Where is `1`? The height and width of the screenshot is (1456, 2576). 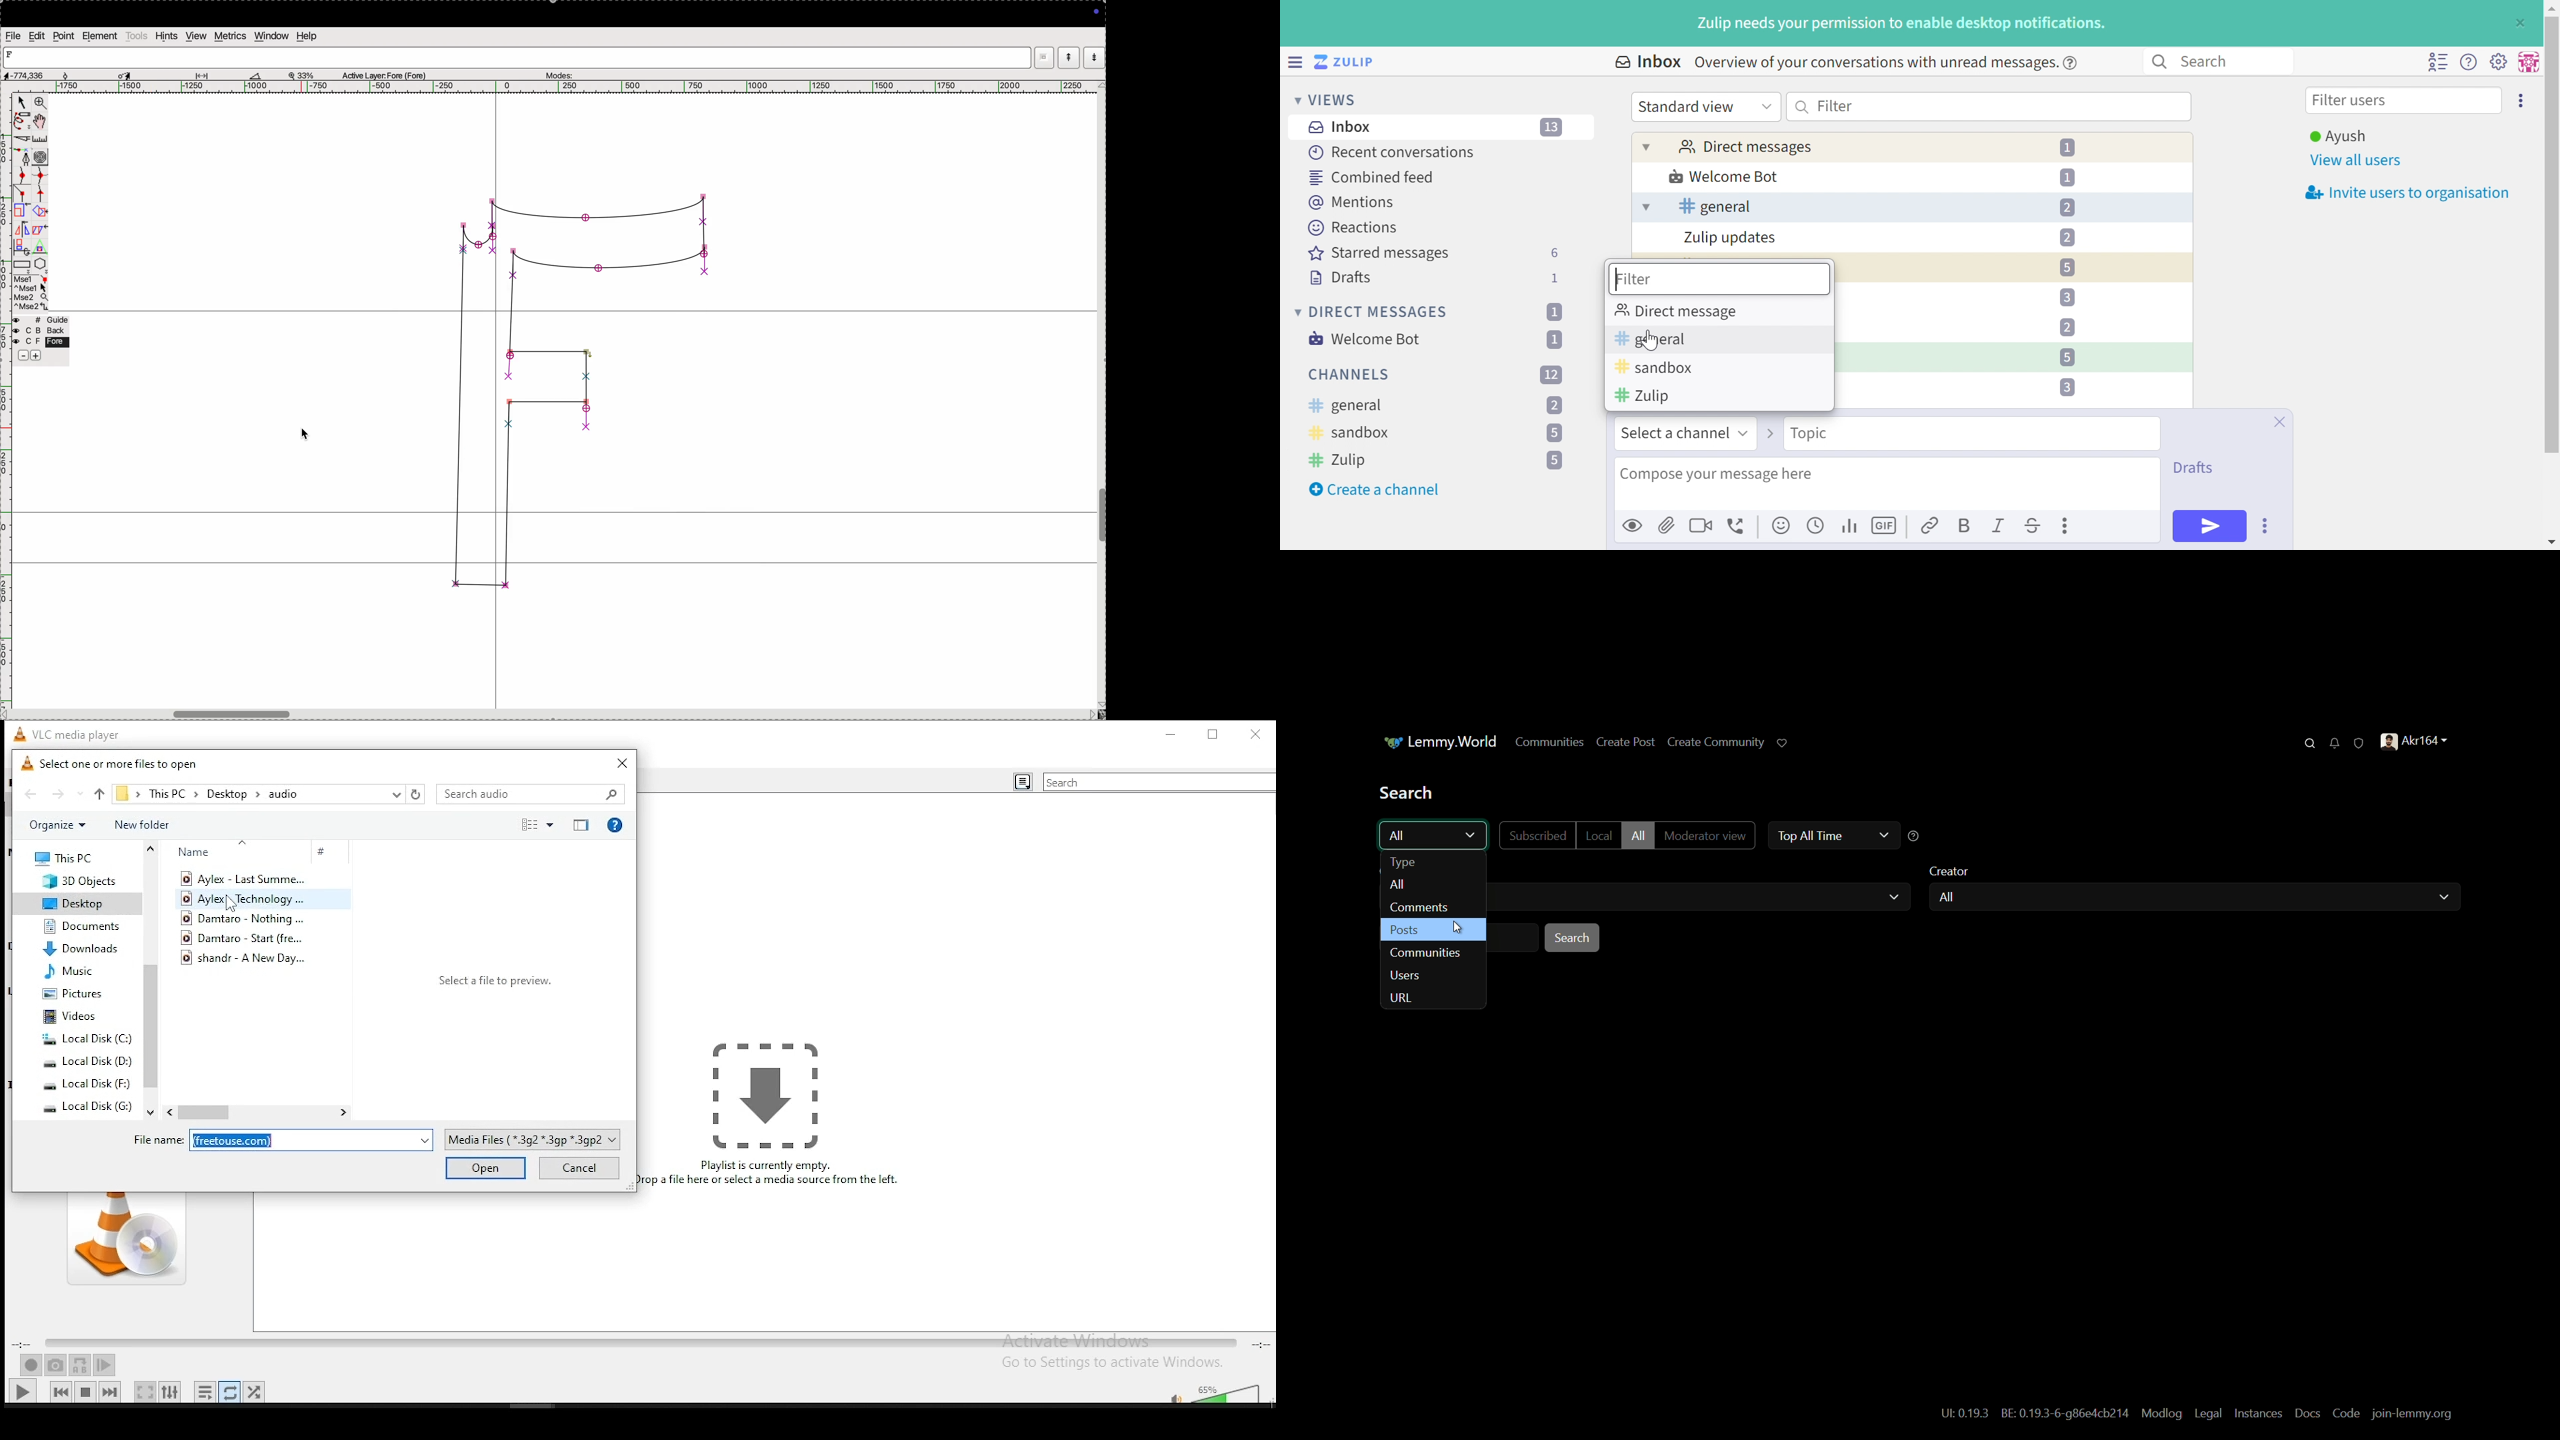 1 is located at coordinates (1553, 279).